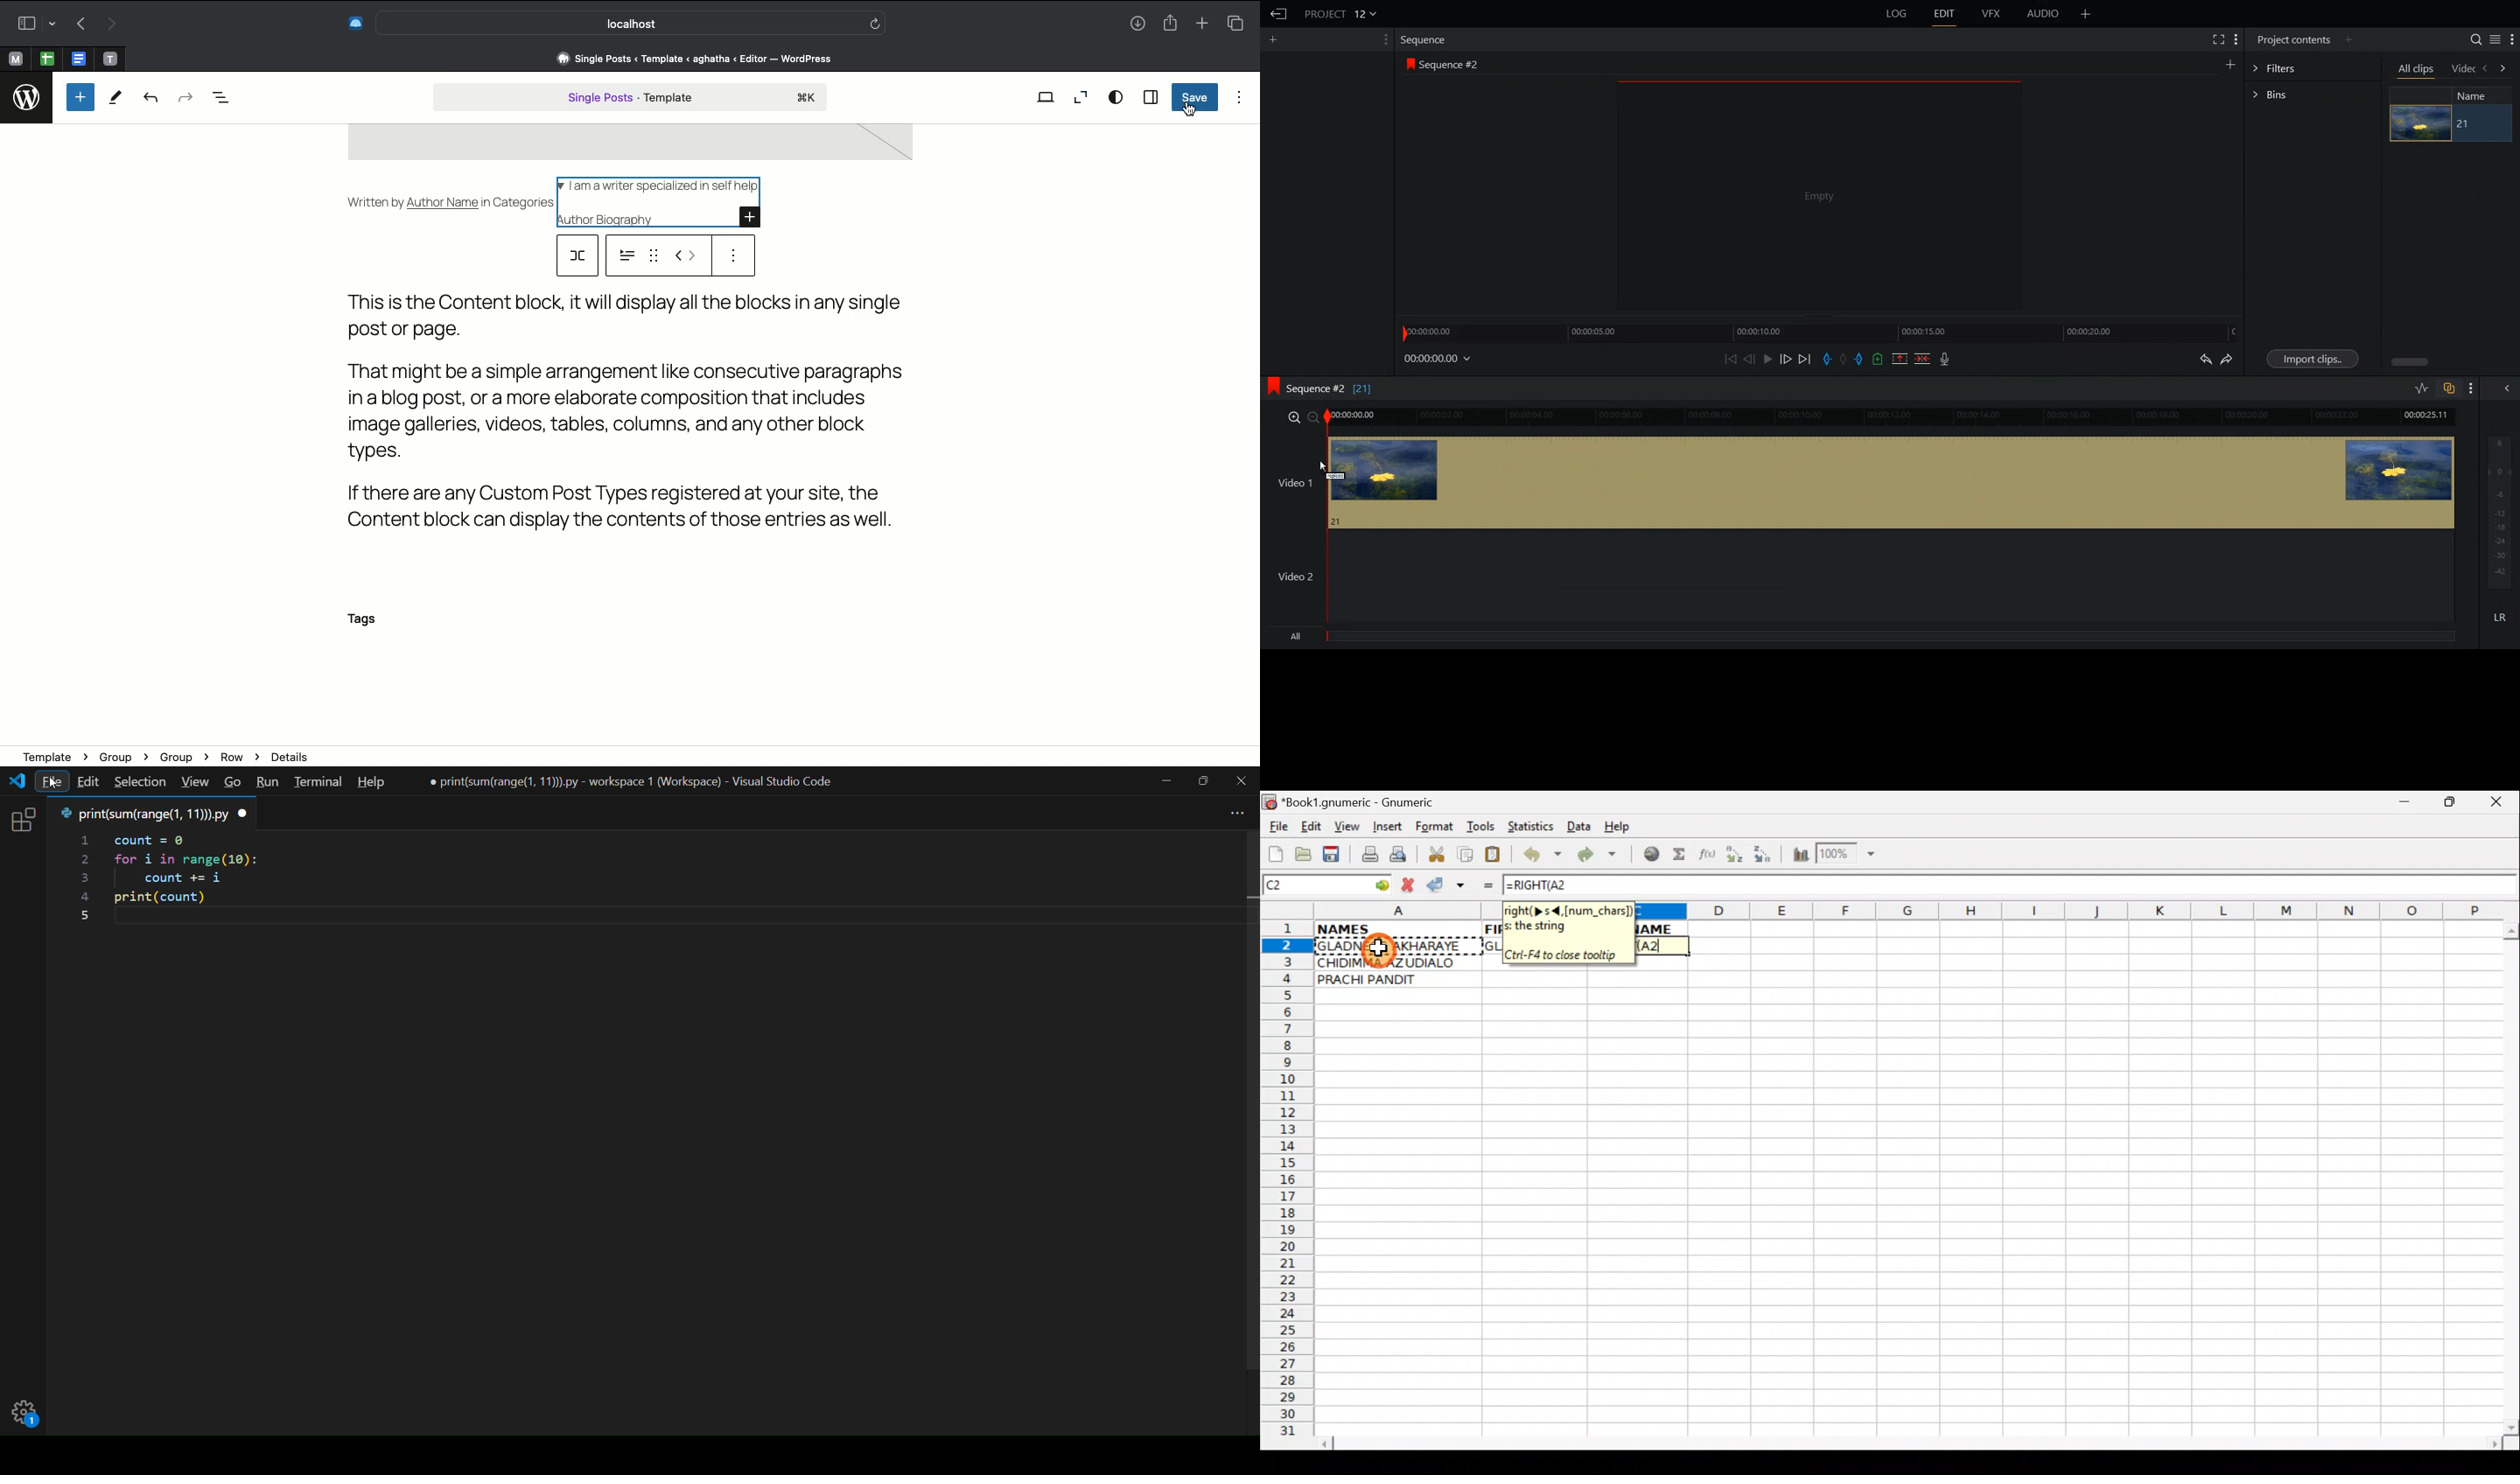 The width and height of the screenshot is (2520, 1484). Describe the element at coordinates (2086, 14) in the screenshot. I see `Add File` at that location.